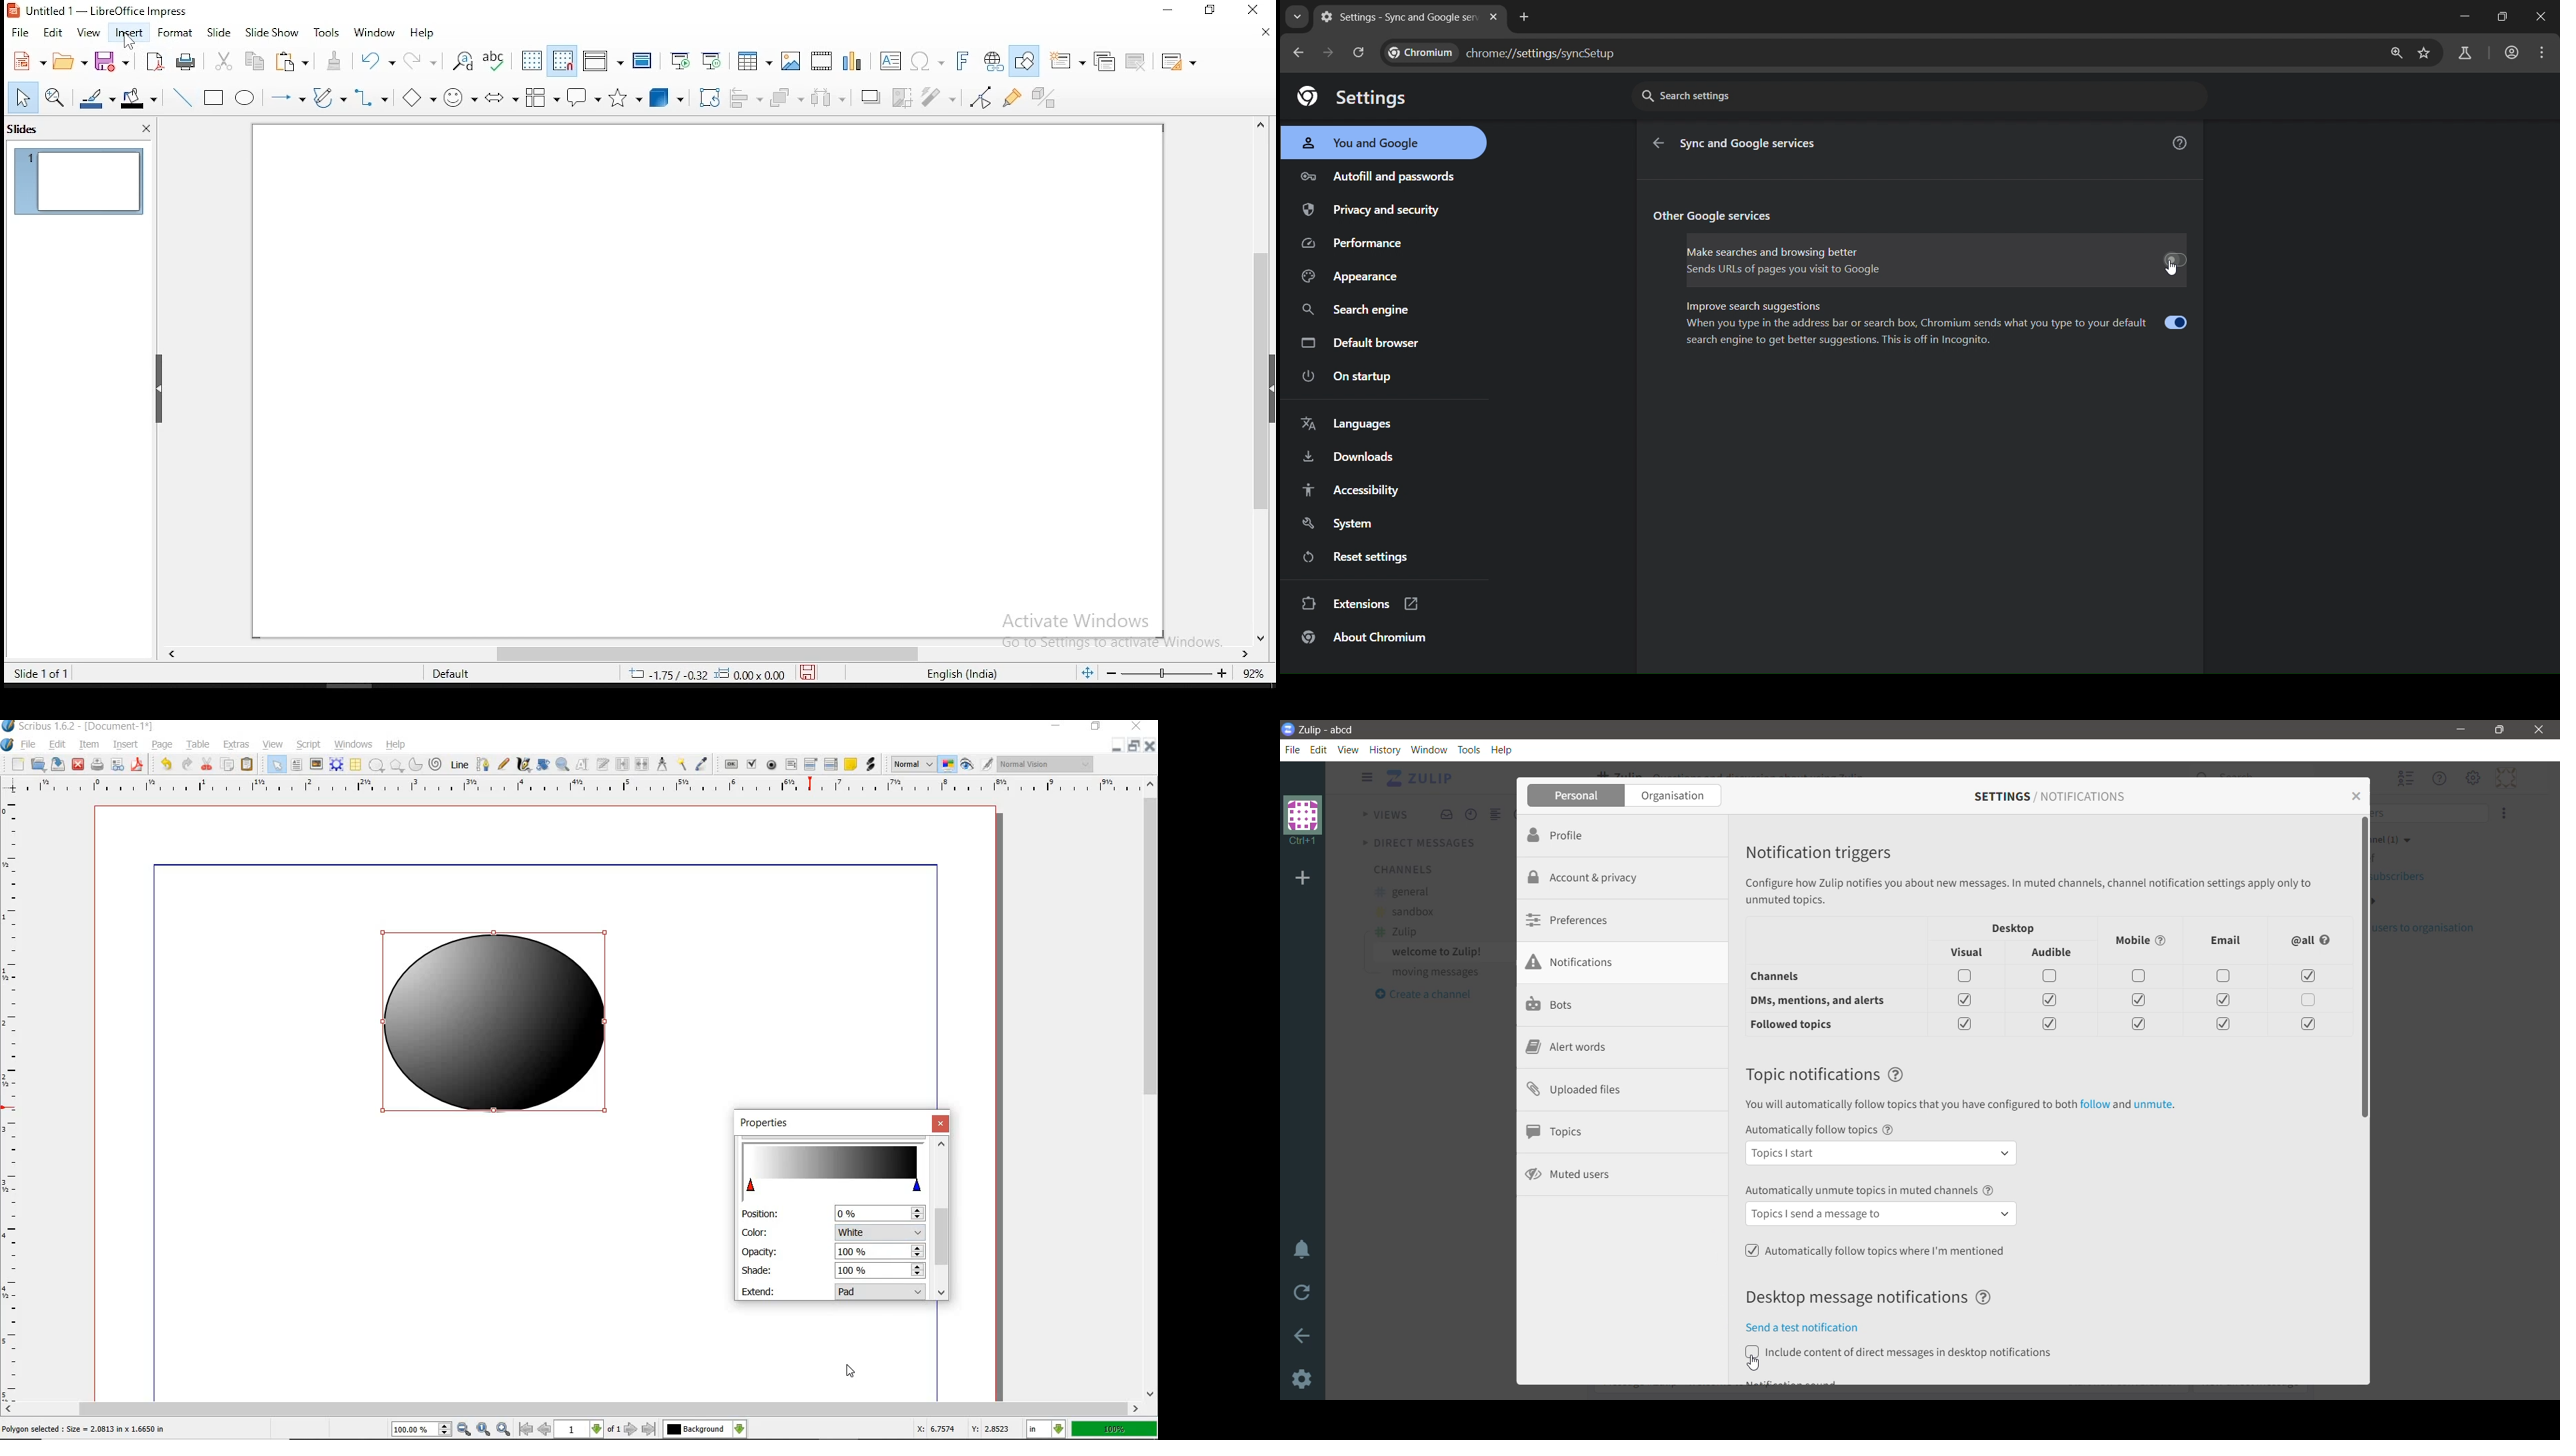 Image resolution: width=2576 pixels, height=1456 pixels. Describe the element at coordinates (2512, 51) in the screenshot. I see `account` at that location.